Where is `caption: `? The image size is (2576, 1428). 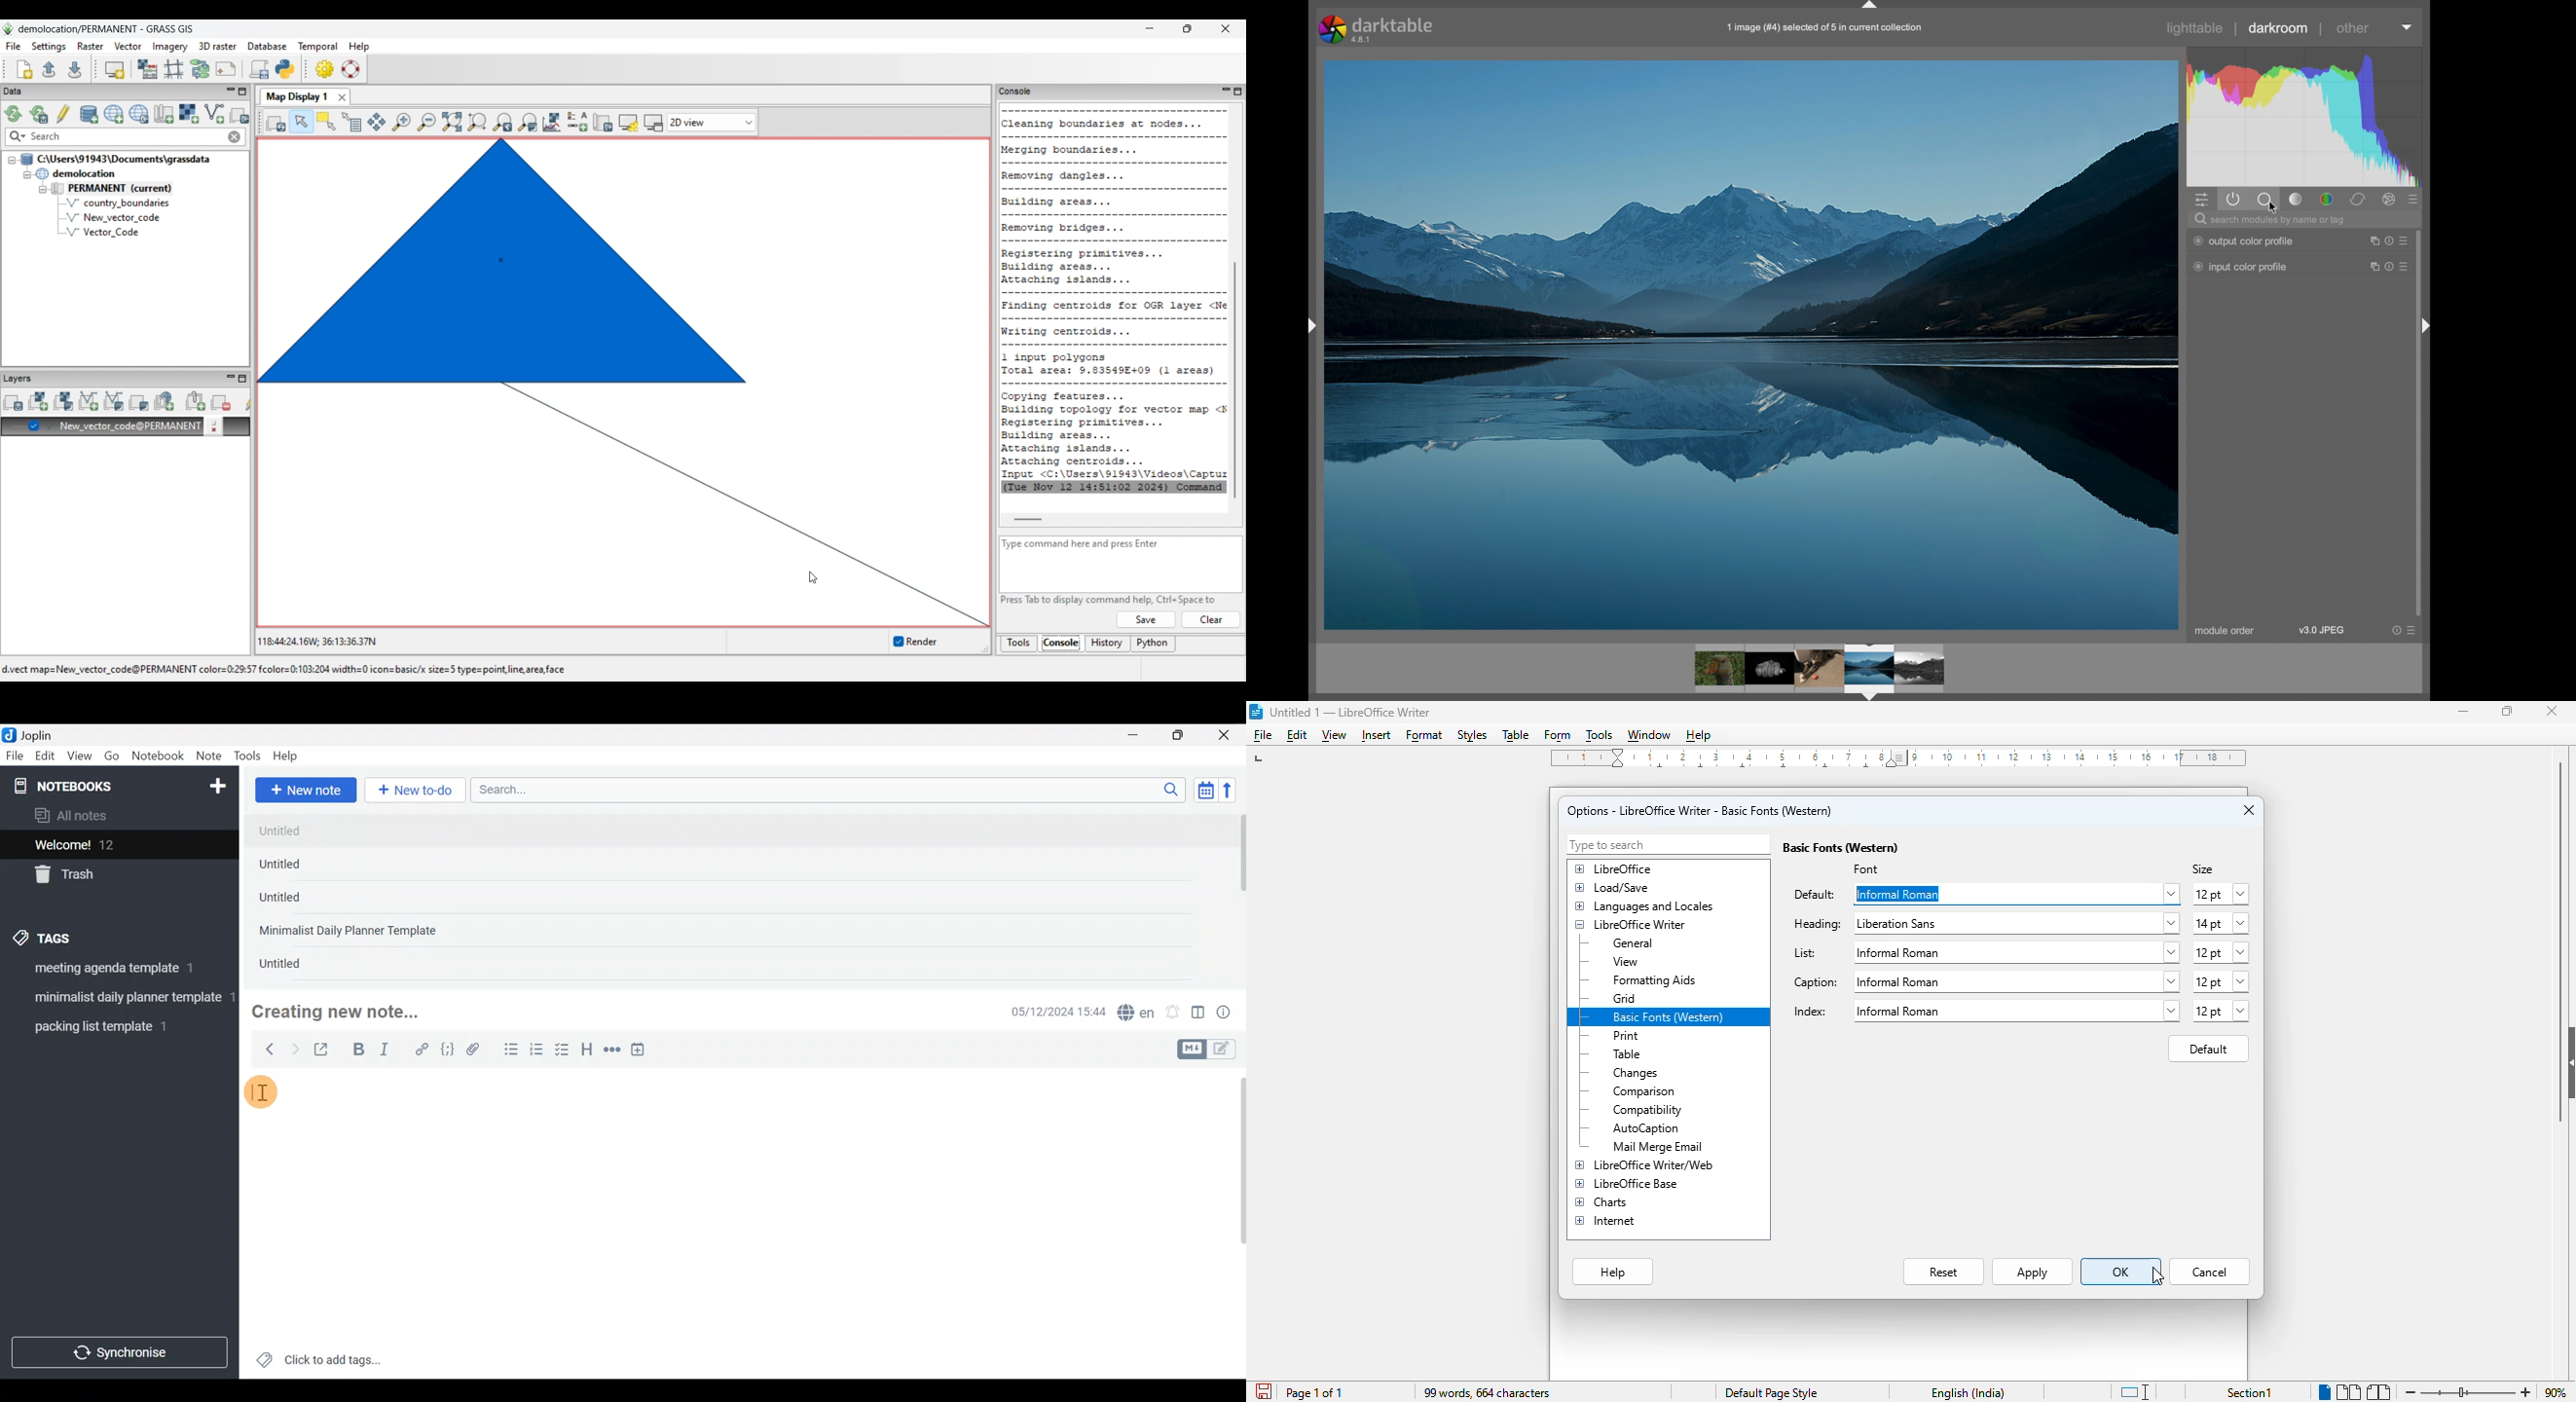 caption:  is located at coordinates (1816, 983).